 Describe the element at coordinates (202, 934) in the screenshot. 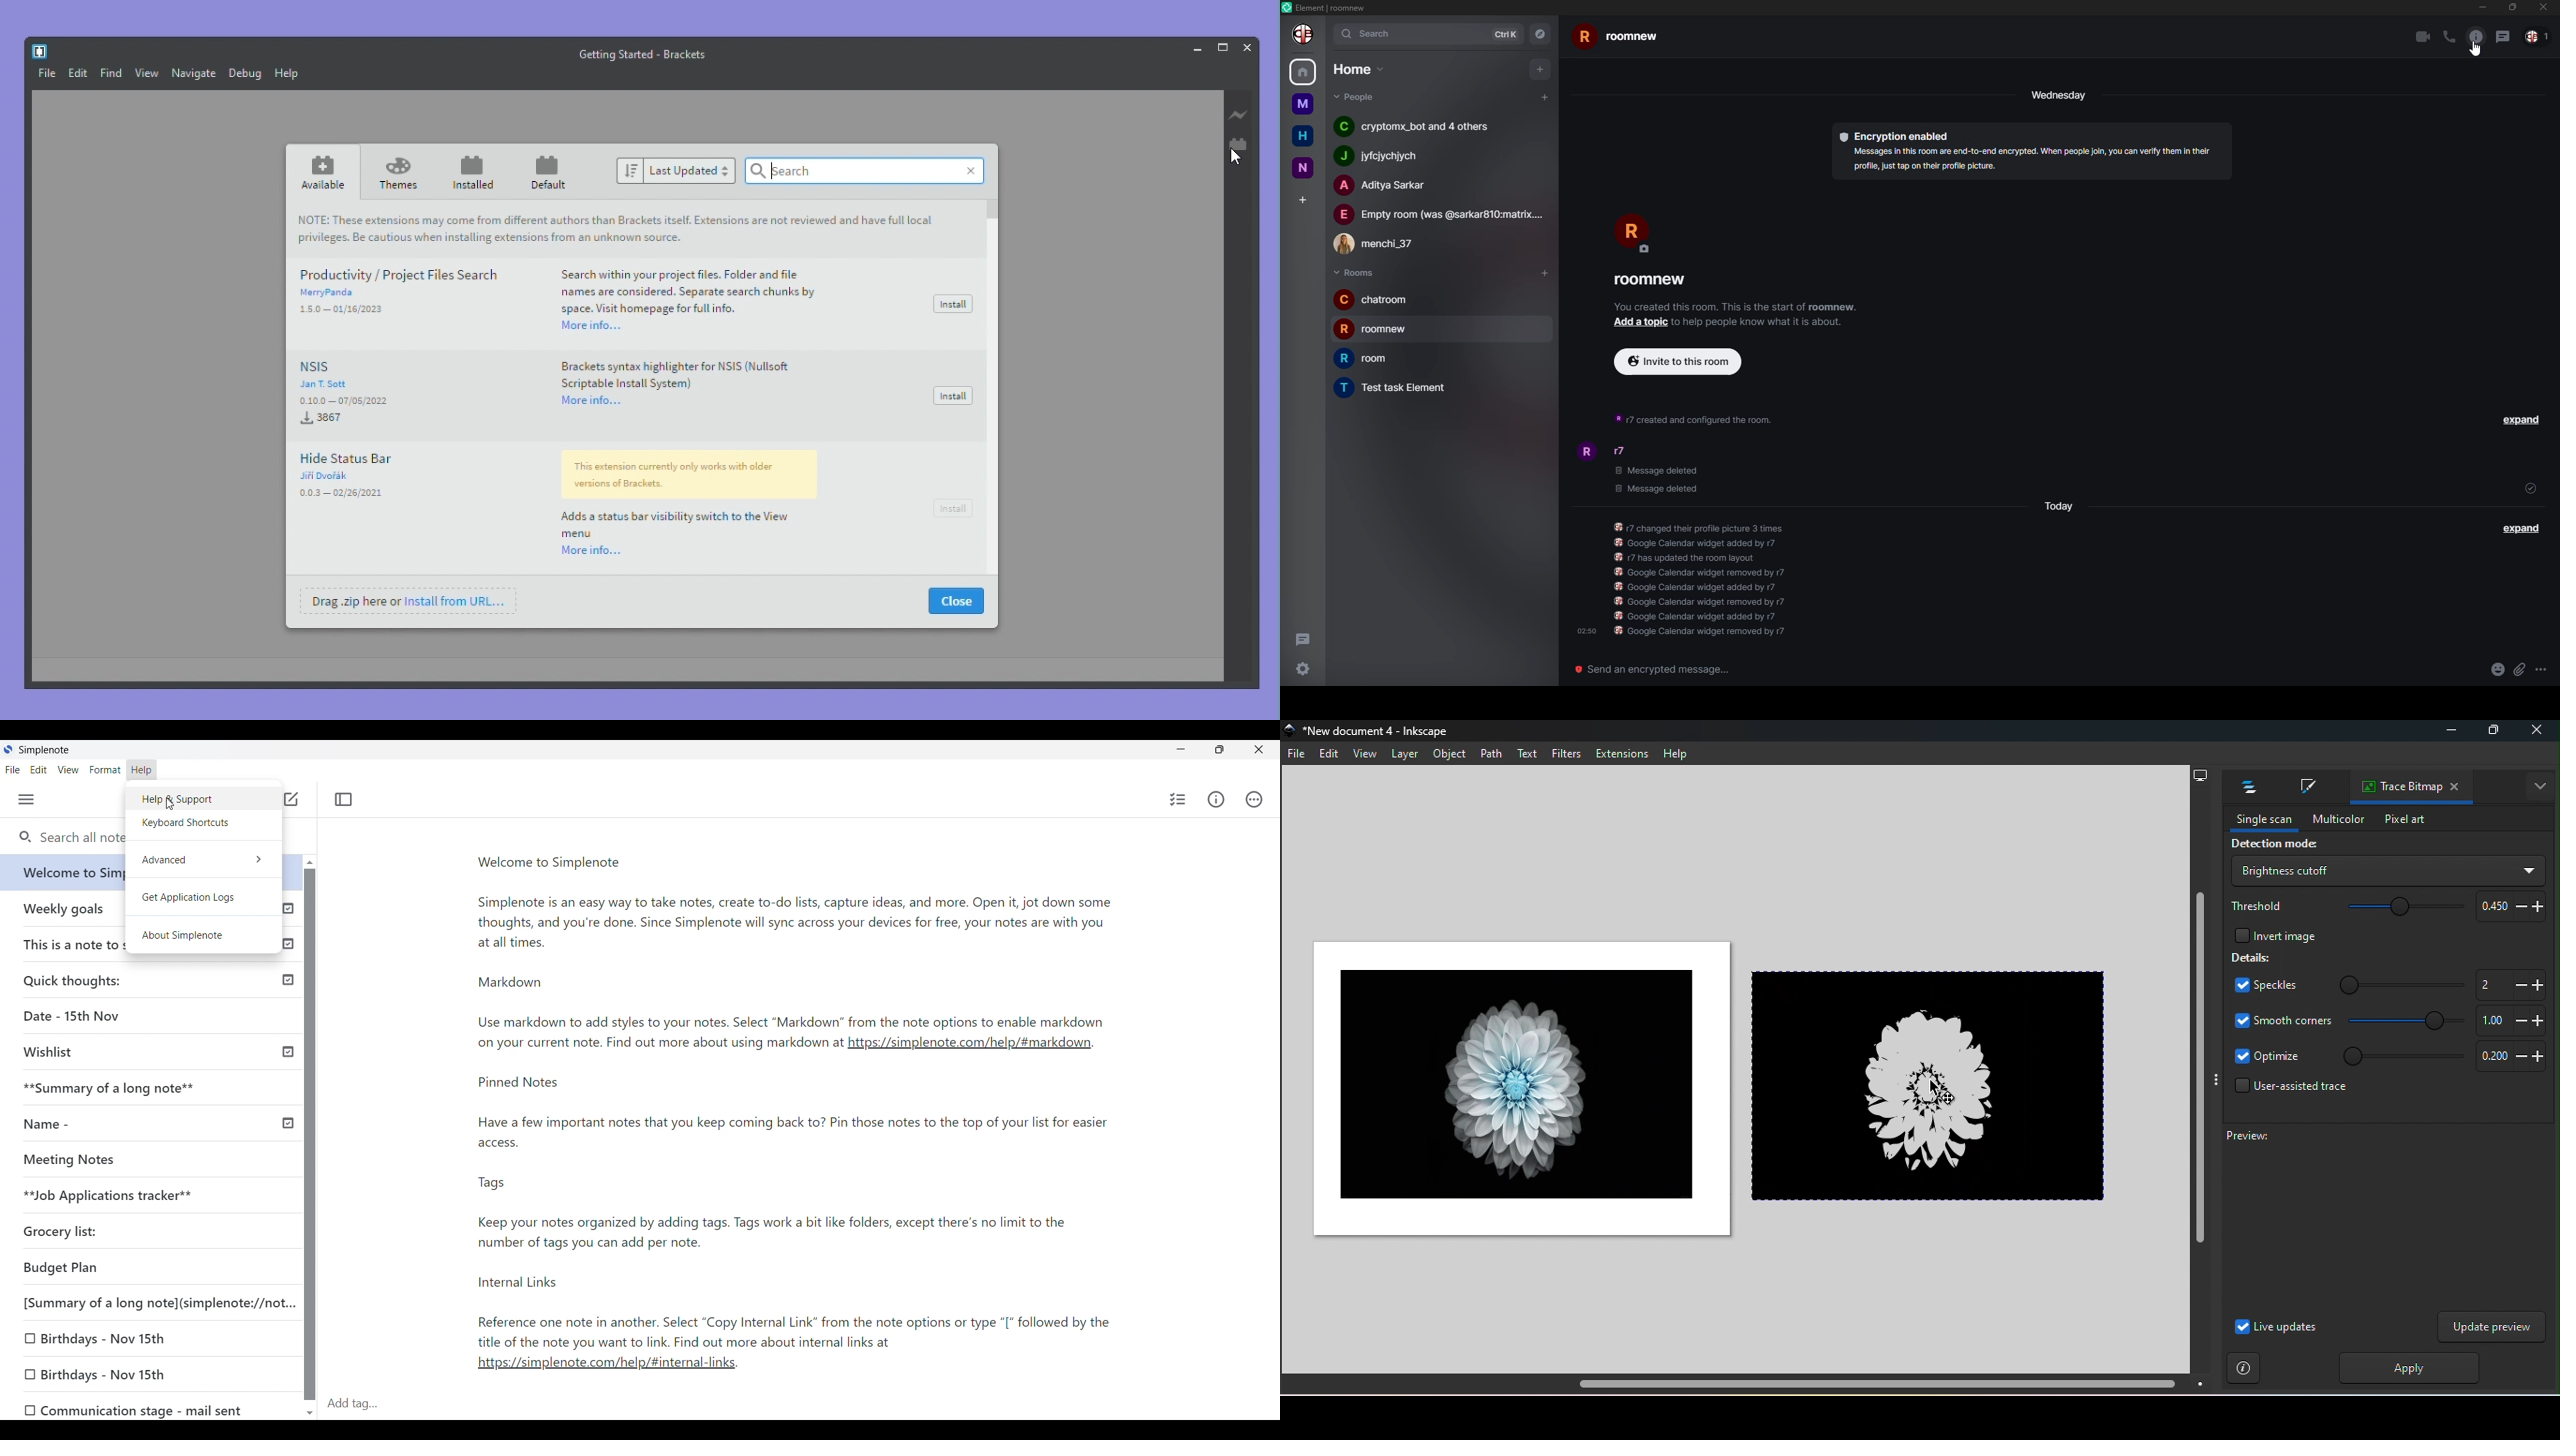

I see `About Simplenote` at that location.